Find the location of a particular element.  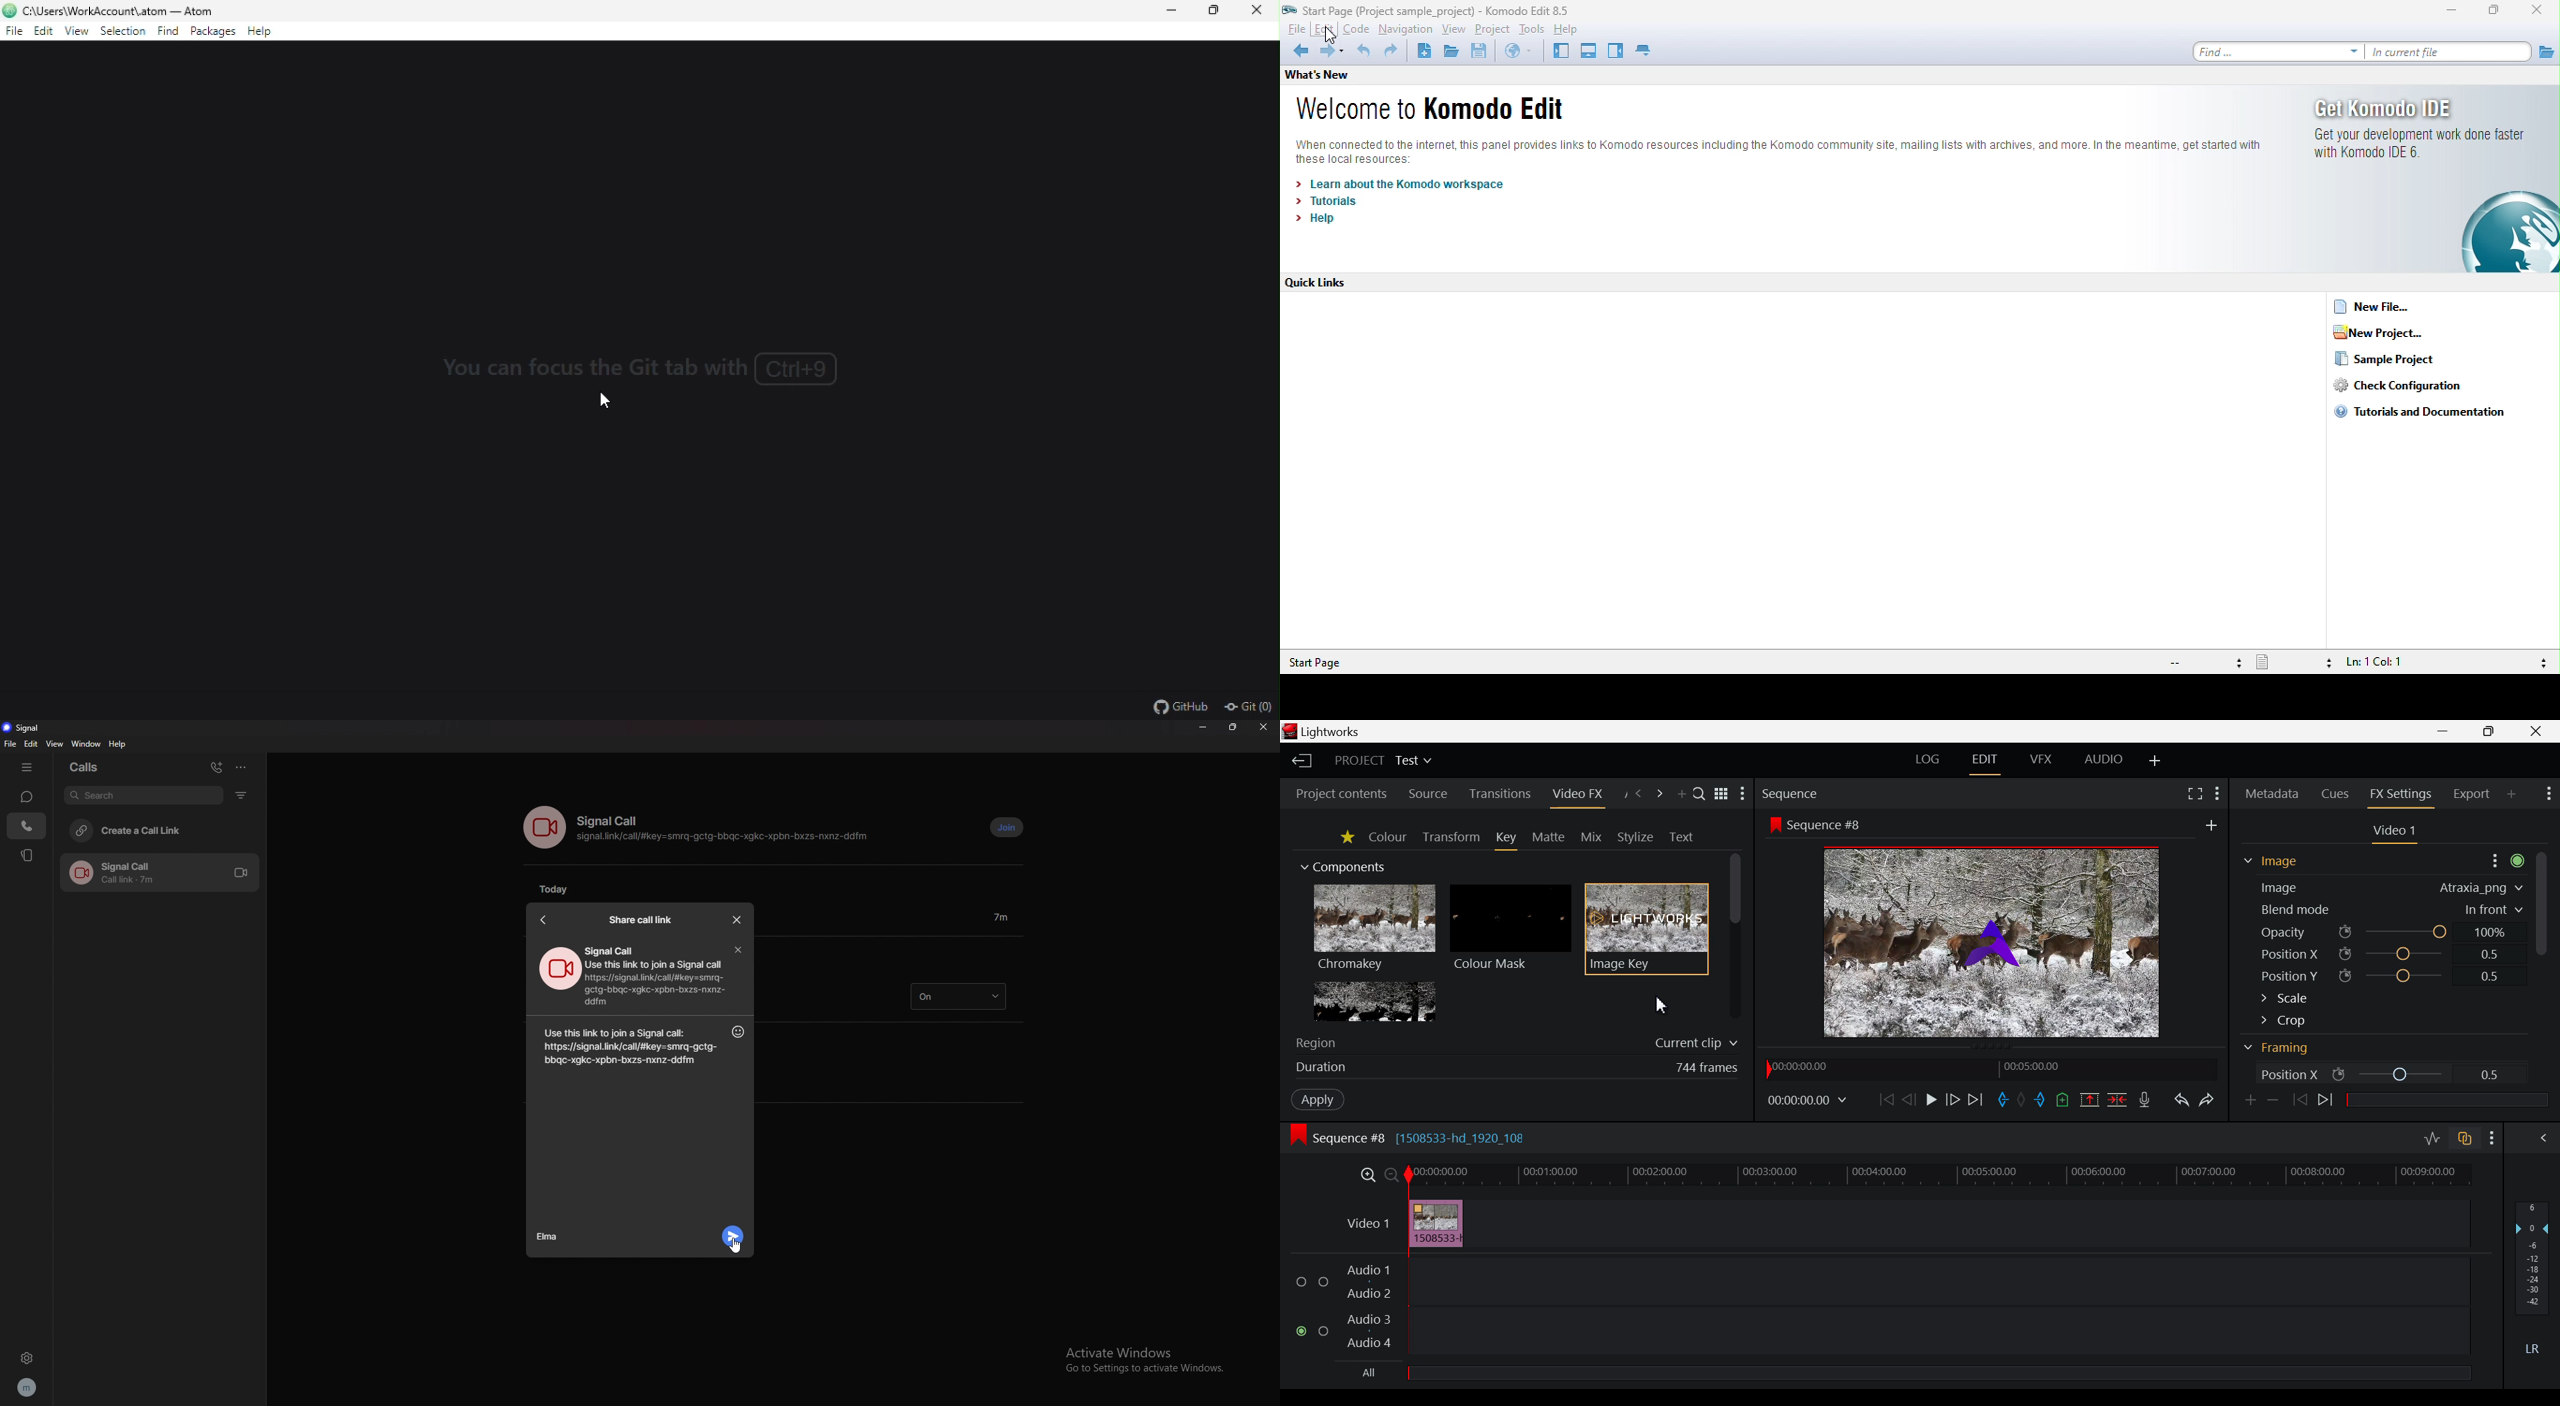

Restore Down is located at coordinates (2444, 731).